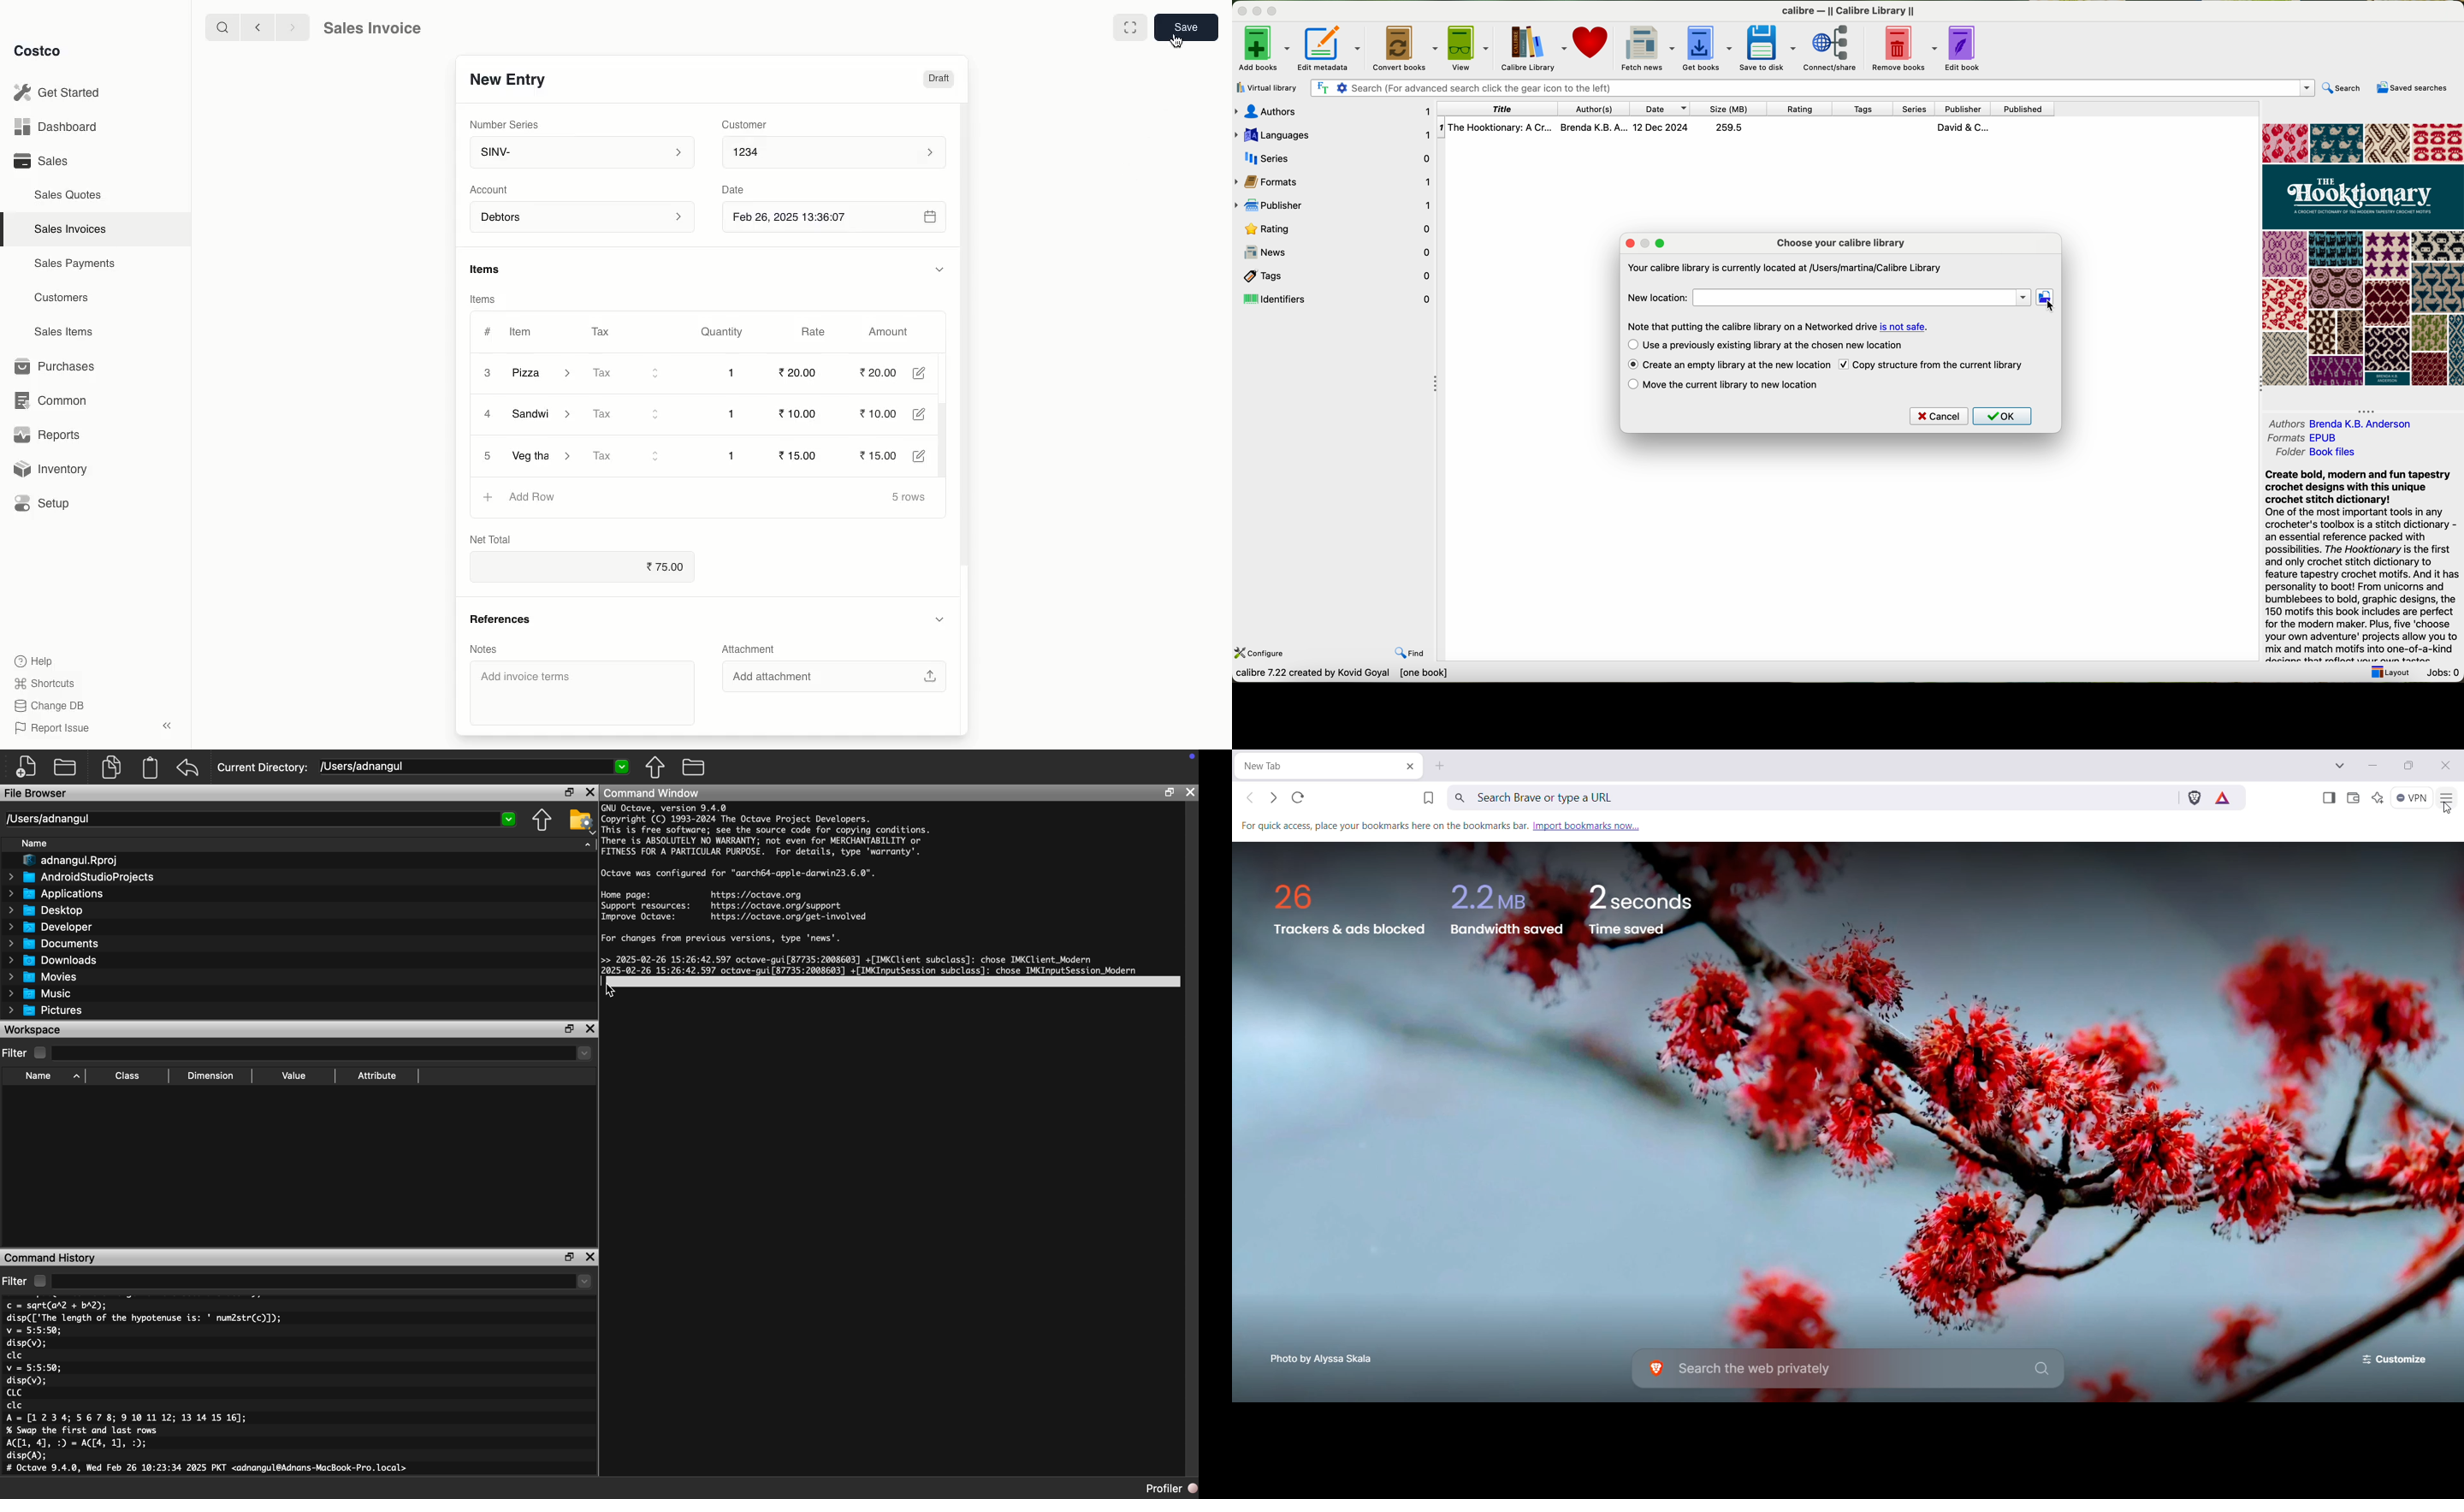 This screenshot has height=1512, width=2464. What do you see at coordinates (839, 678) in the screenshot?
I see `‘Add attachment` at bounding box center [839, 678].